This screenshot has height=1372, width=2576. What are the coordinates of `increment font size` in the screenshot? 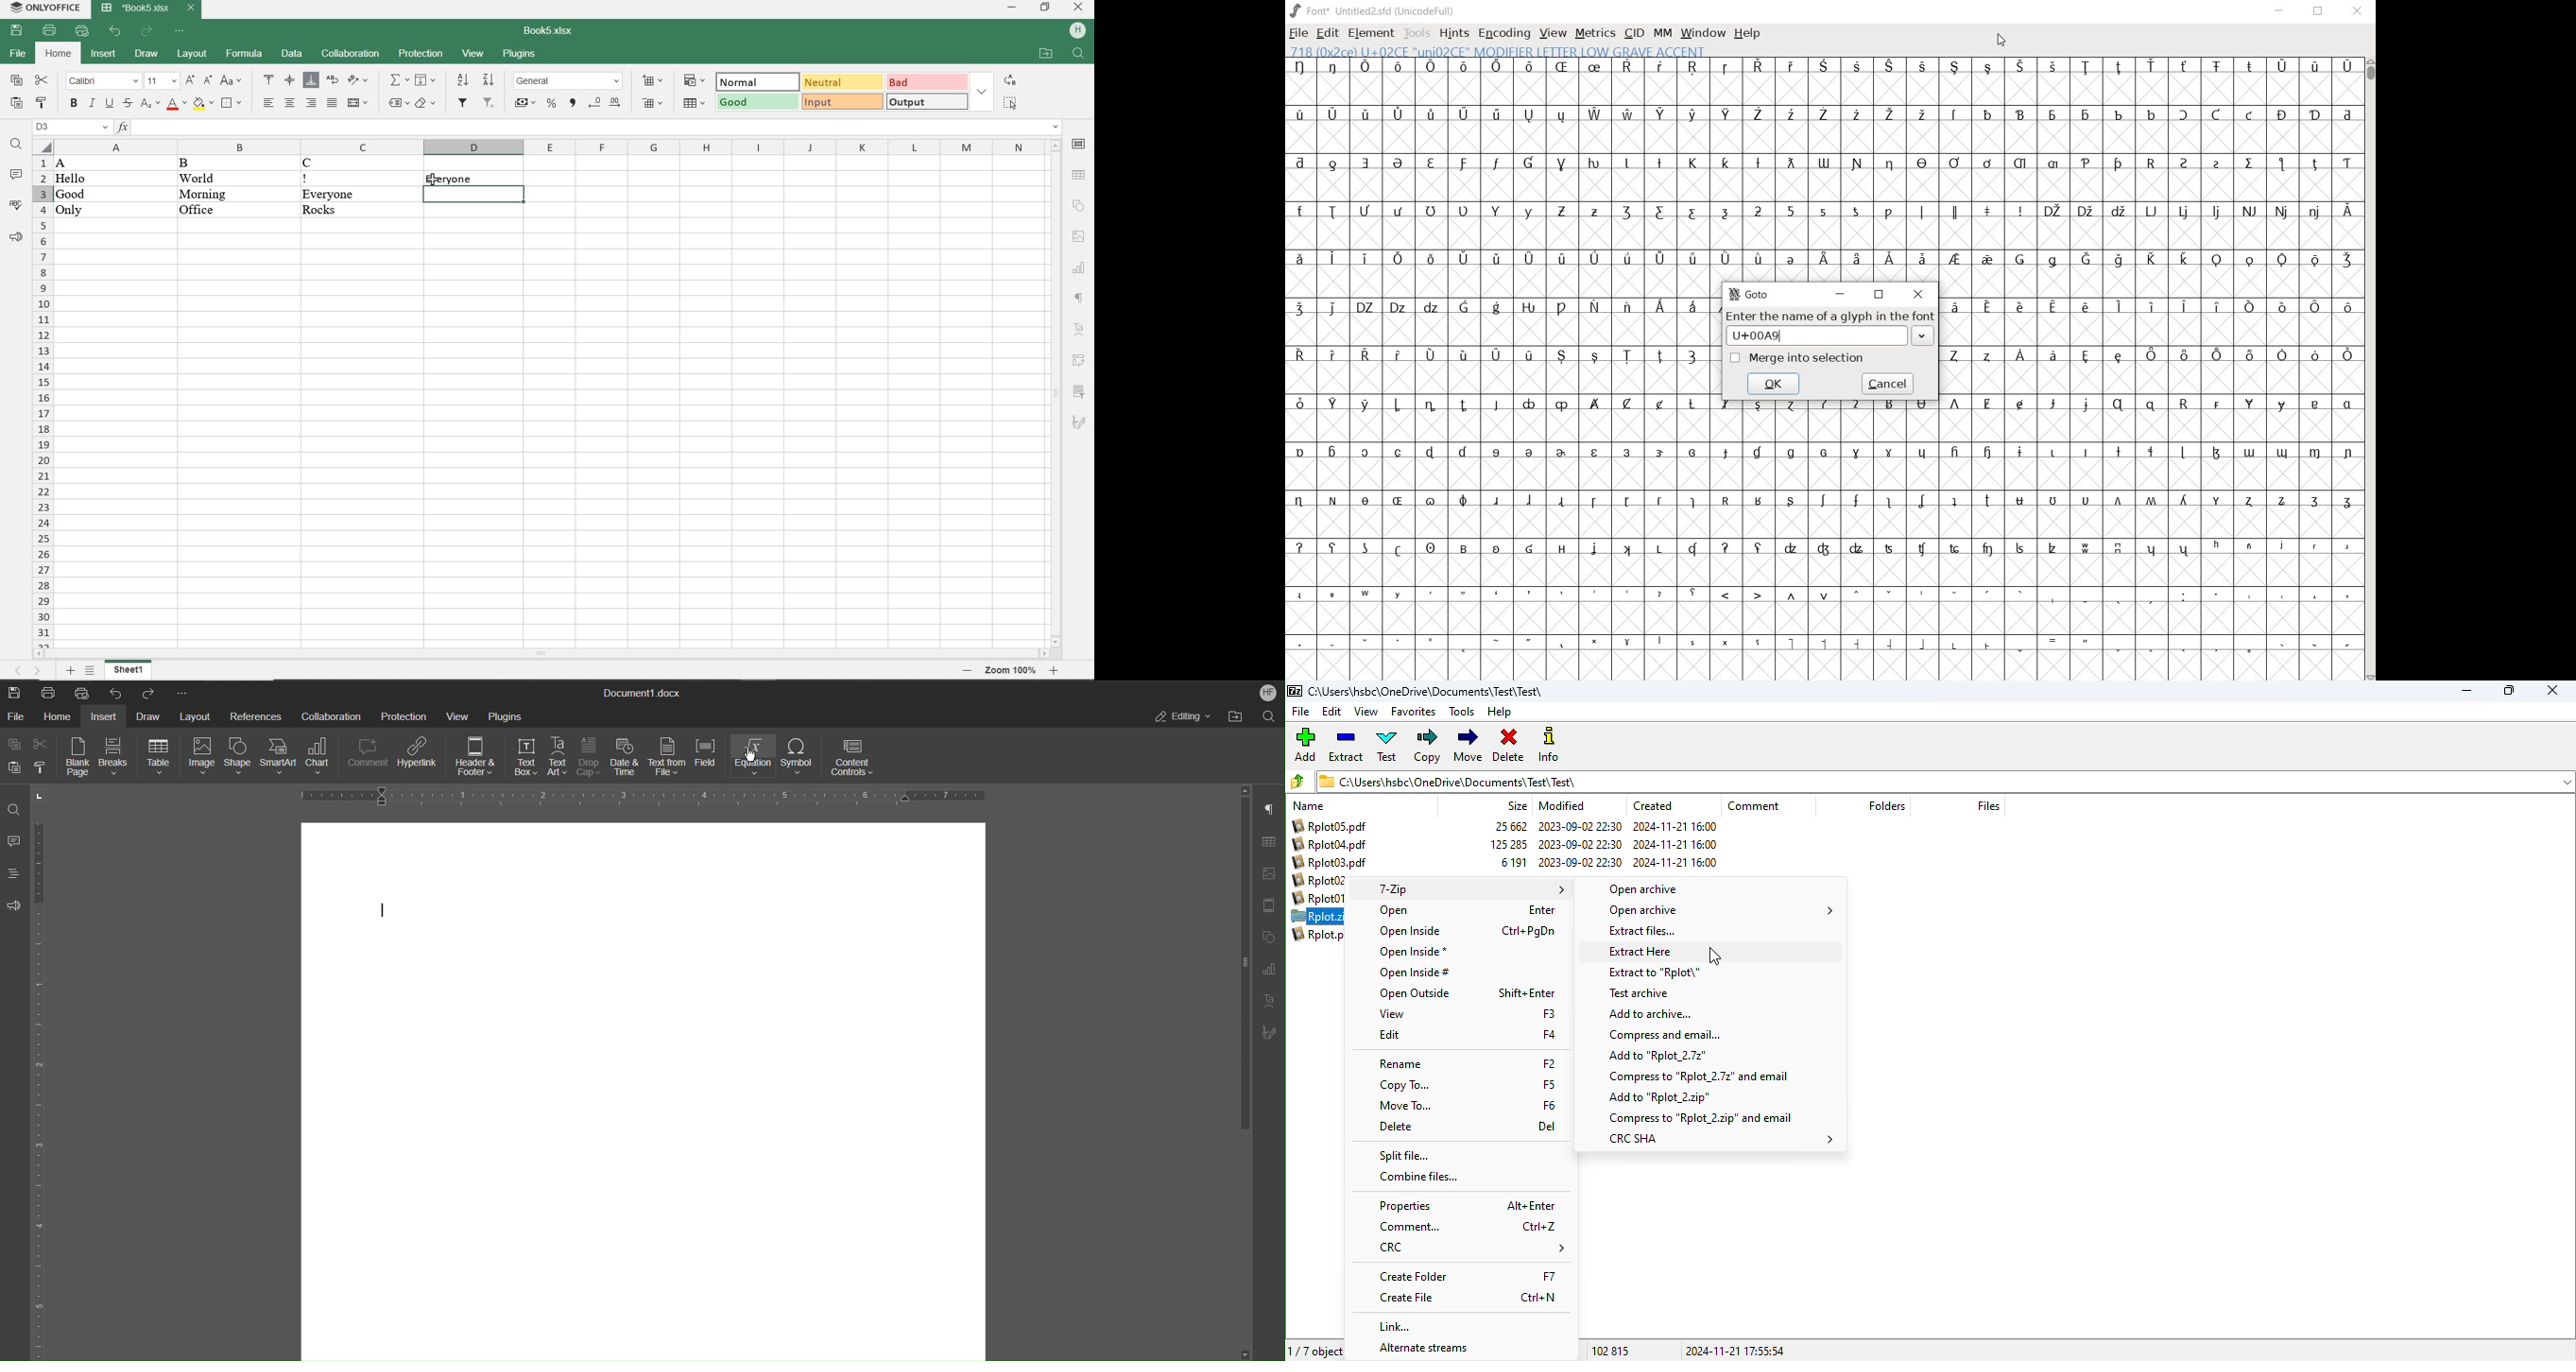 It's located at (192, 81).